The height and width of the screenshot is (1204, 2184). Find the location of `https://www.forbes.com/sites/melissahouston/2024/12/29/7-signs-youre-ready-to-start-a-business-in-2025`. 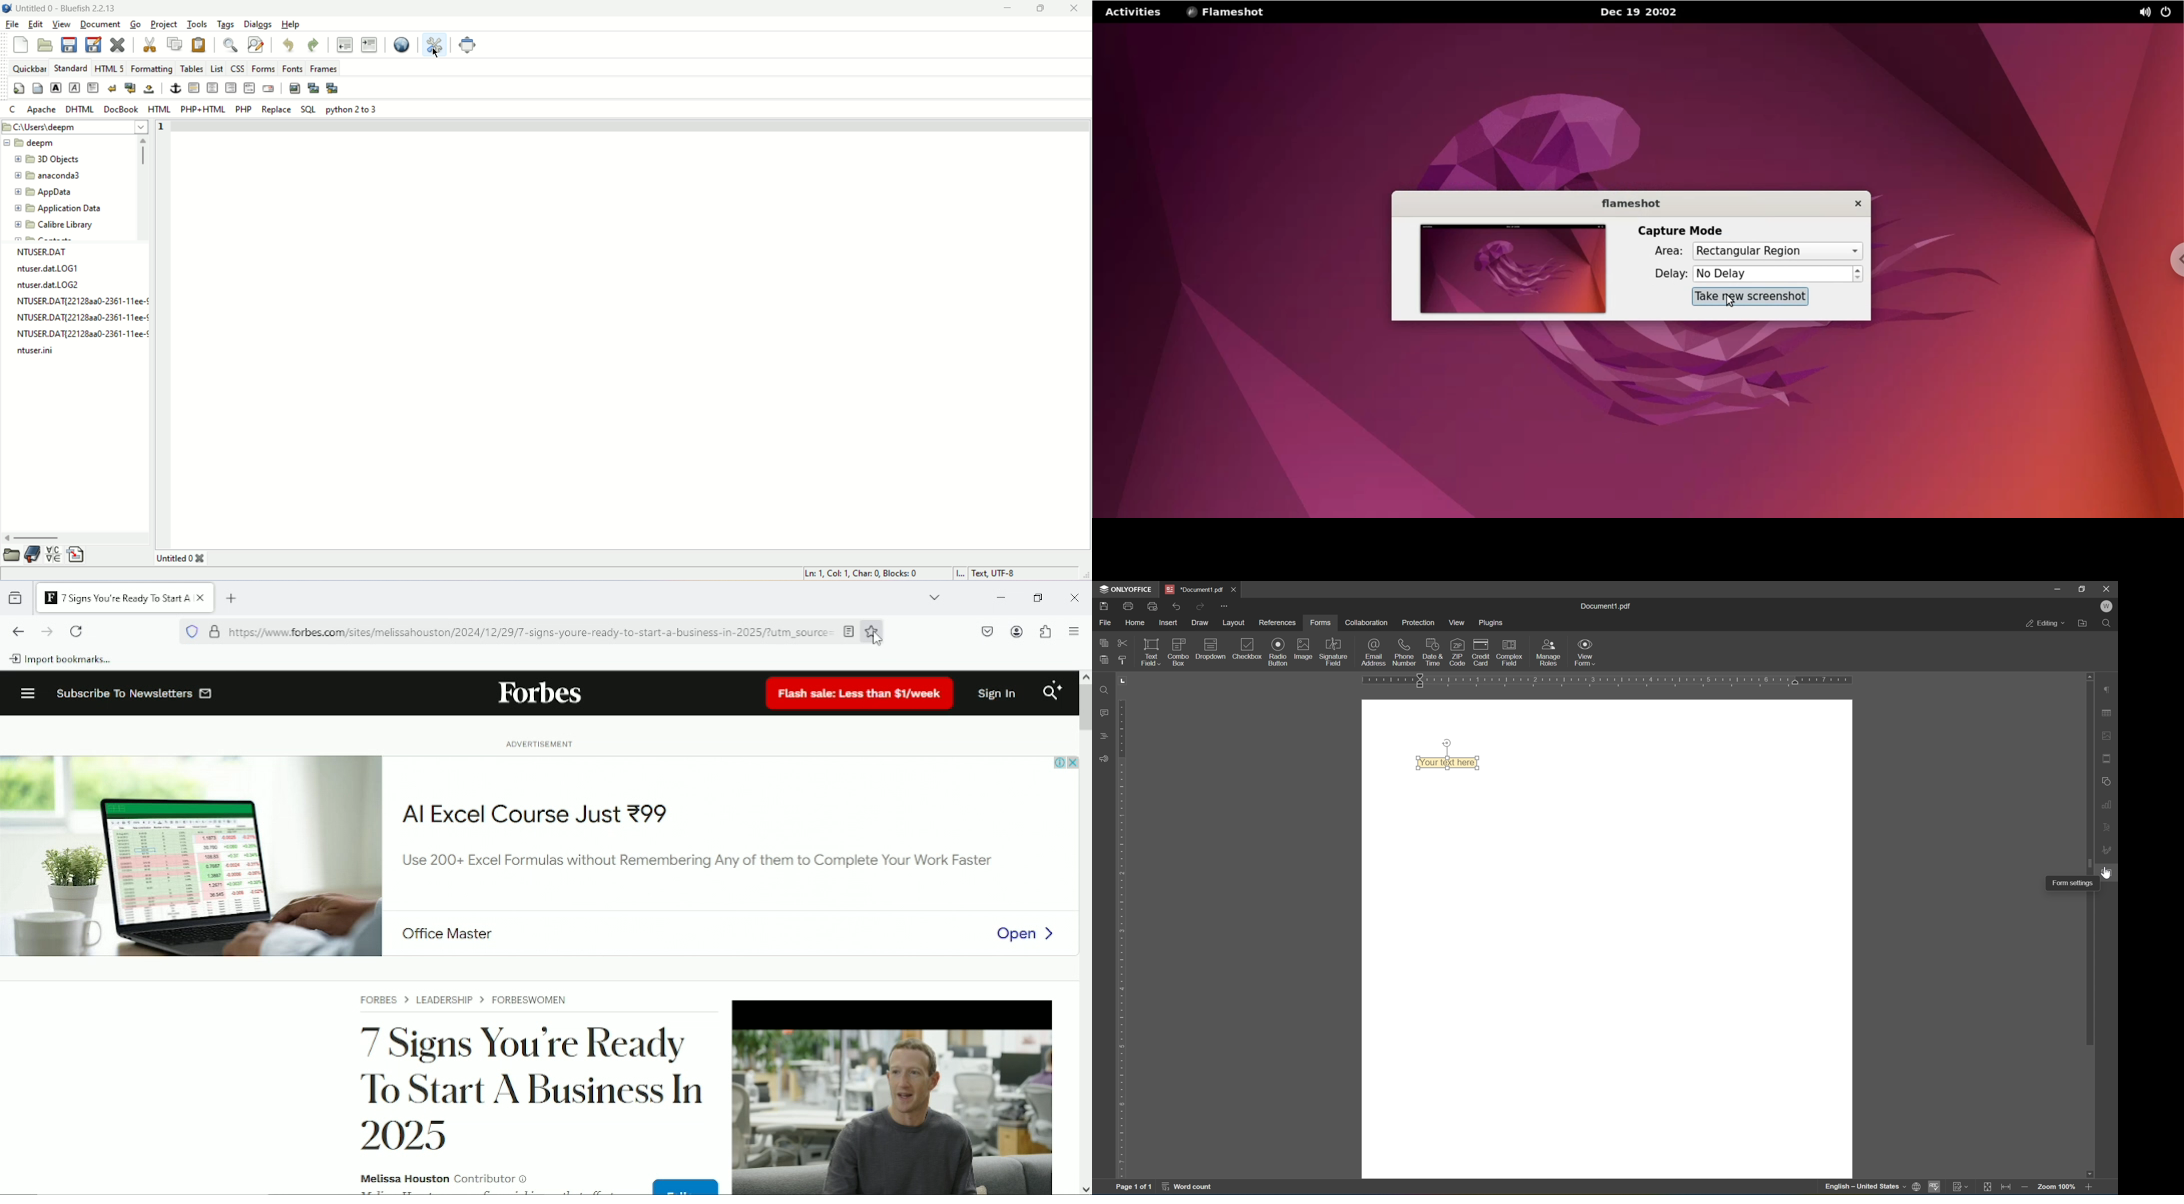

https://www.forbes.com/sites/melissahouston/2024/12/29/7-signs-youre-ready-to-start-a-business-in-2025 is located at coordinates (530, 632).